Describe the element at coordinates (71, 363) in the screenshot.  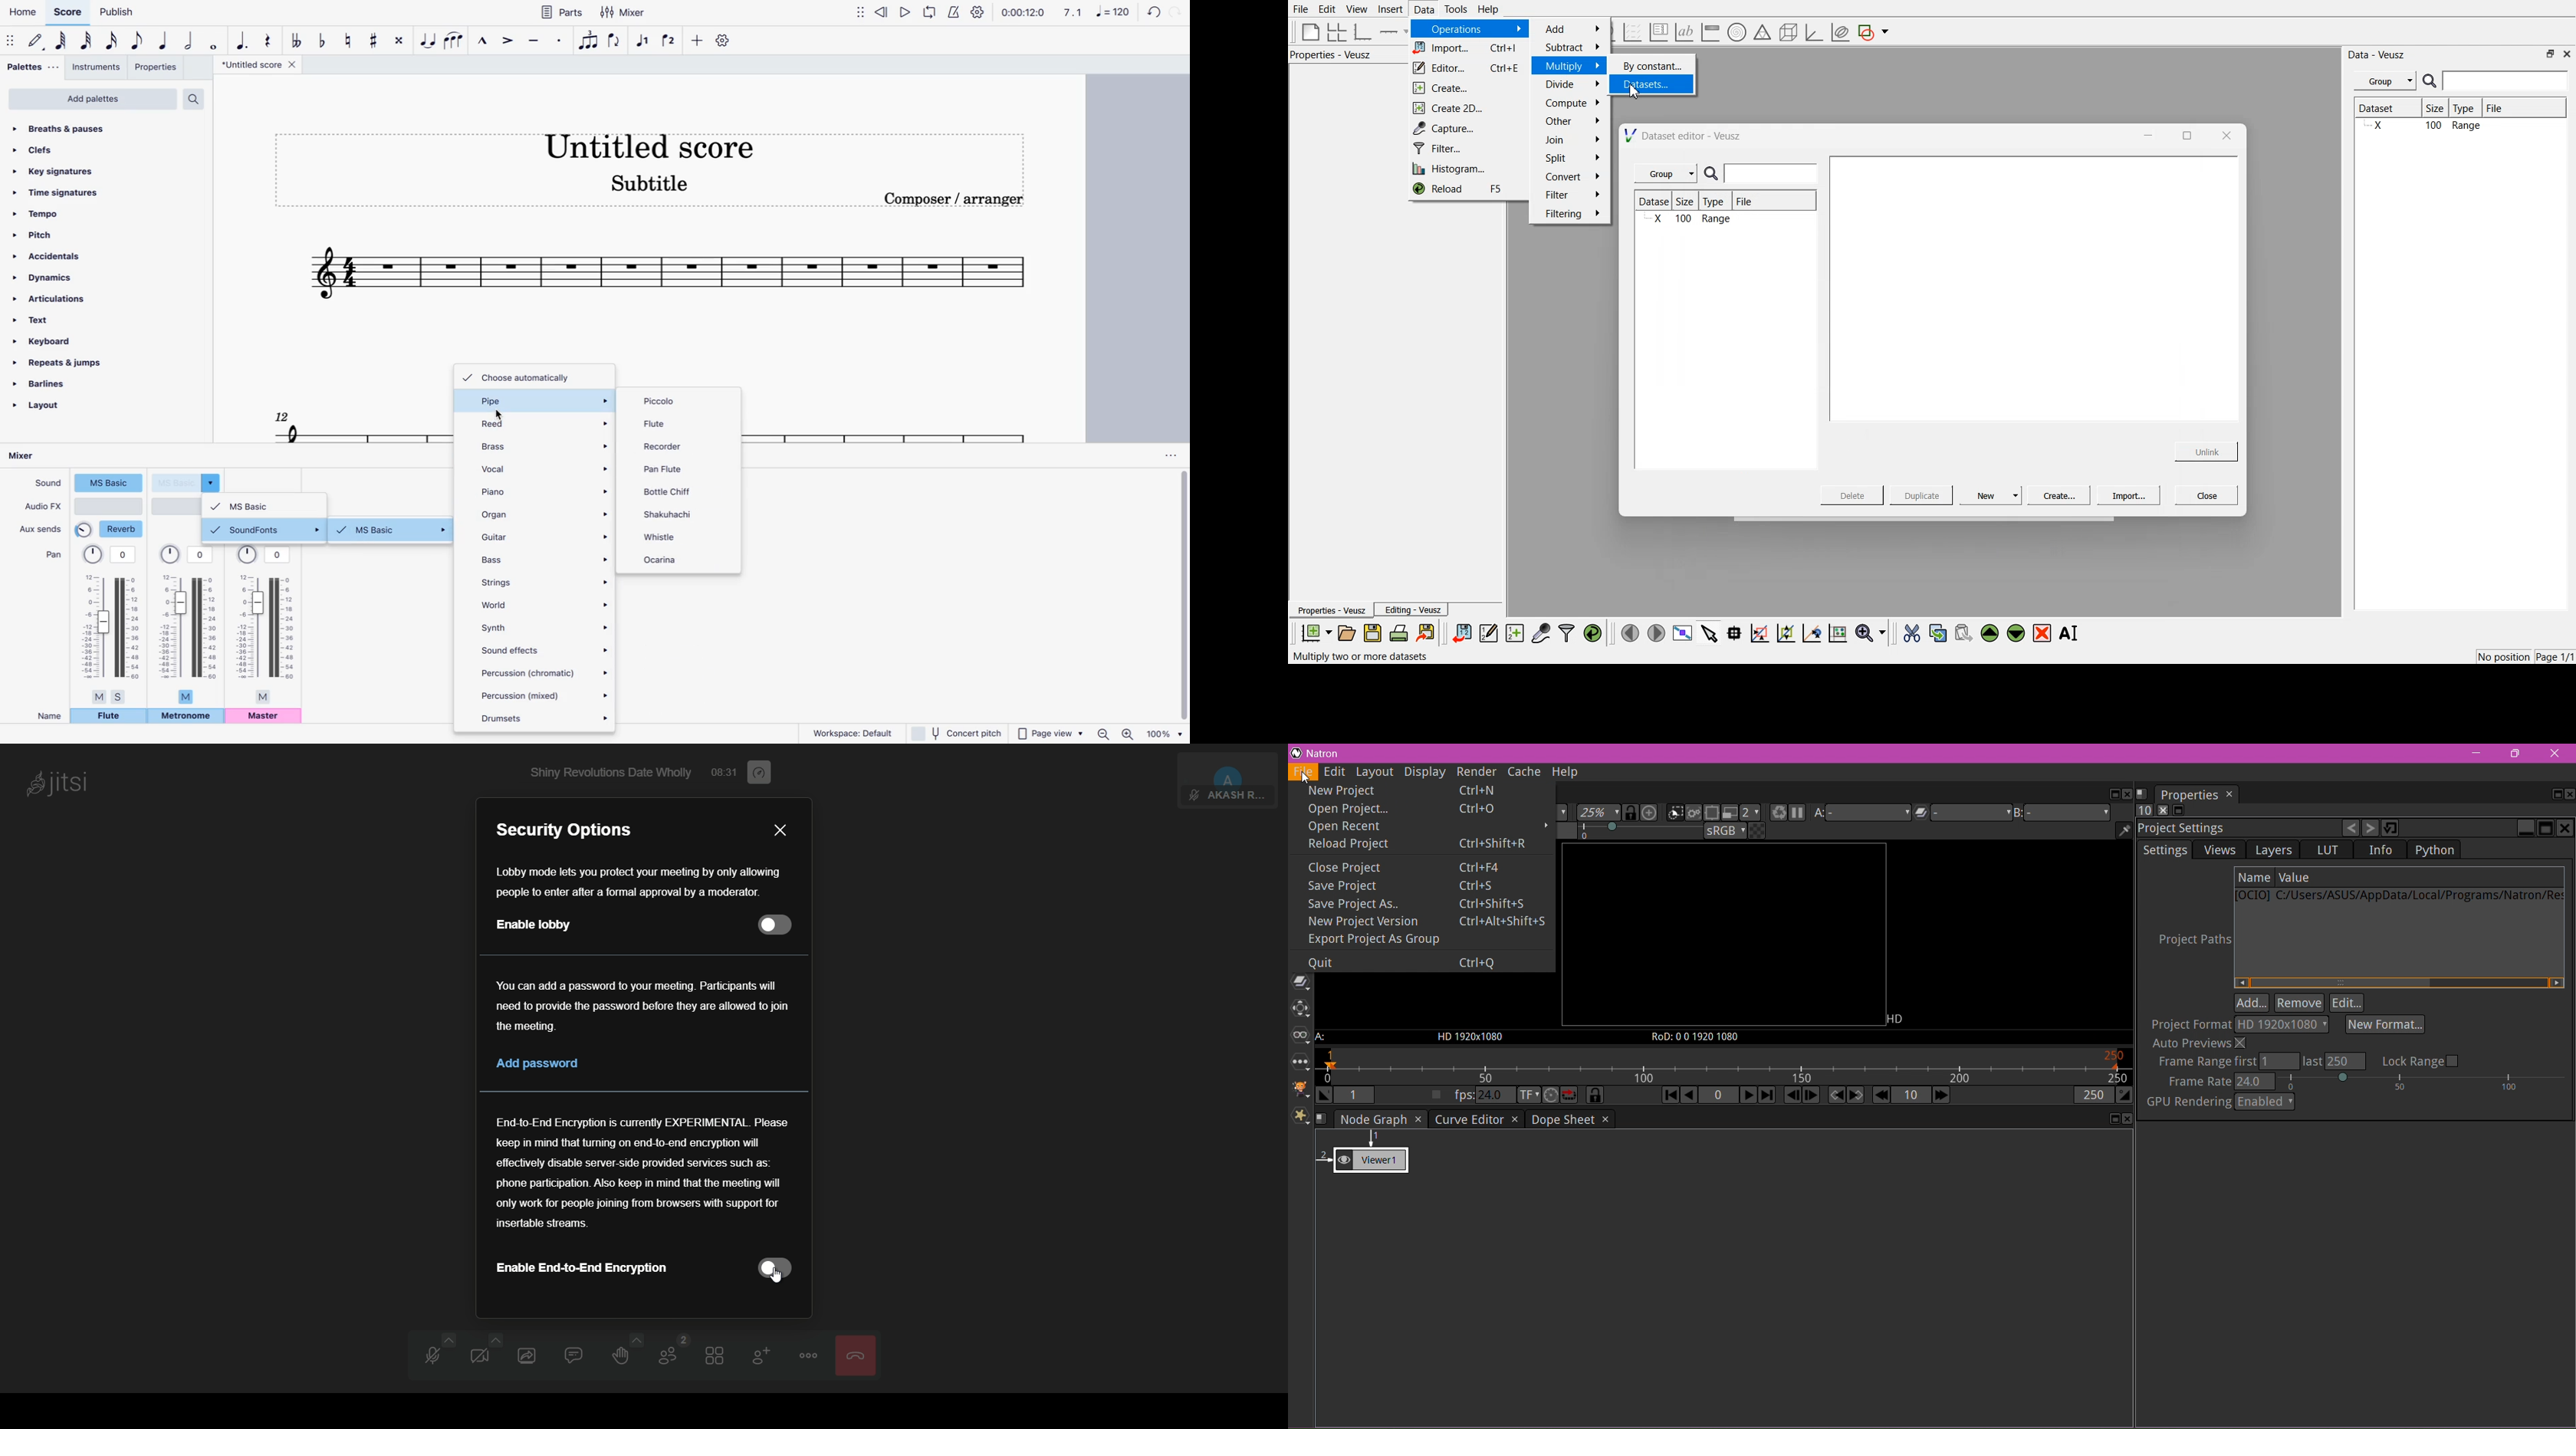
I see `repeats & jumps` at that location.